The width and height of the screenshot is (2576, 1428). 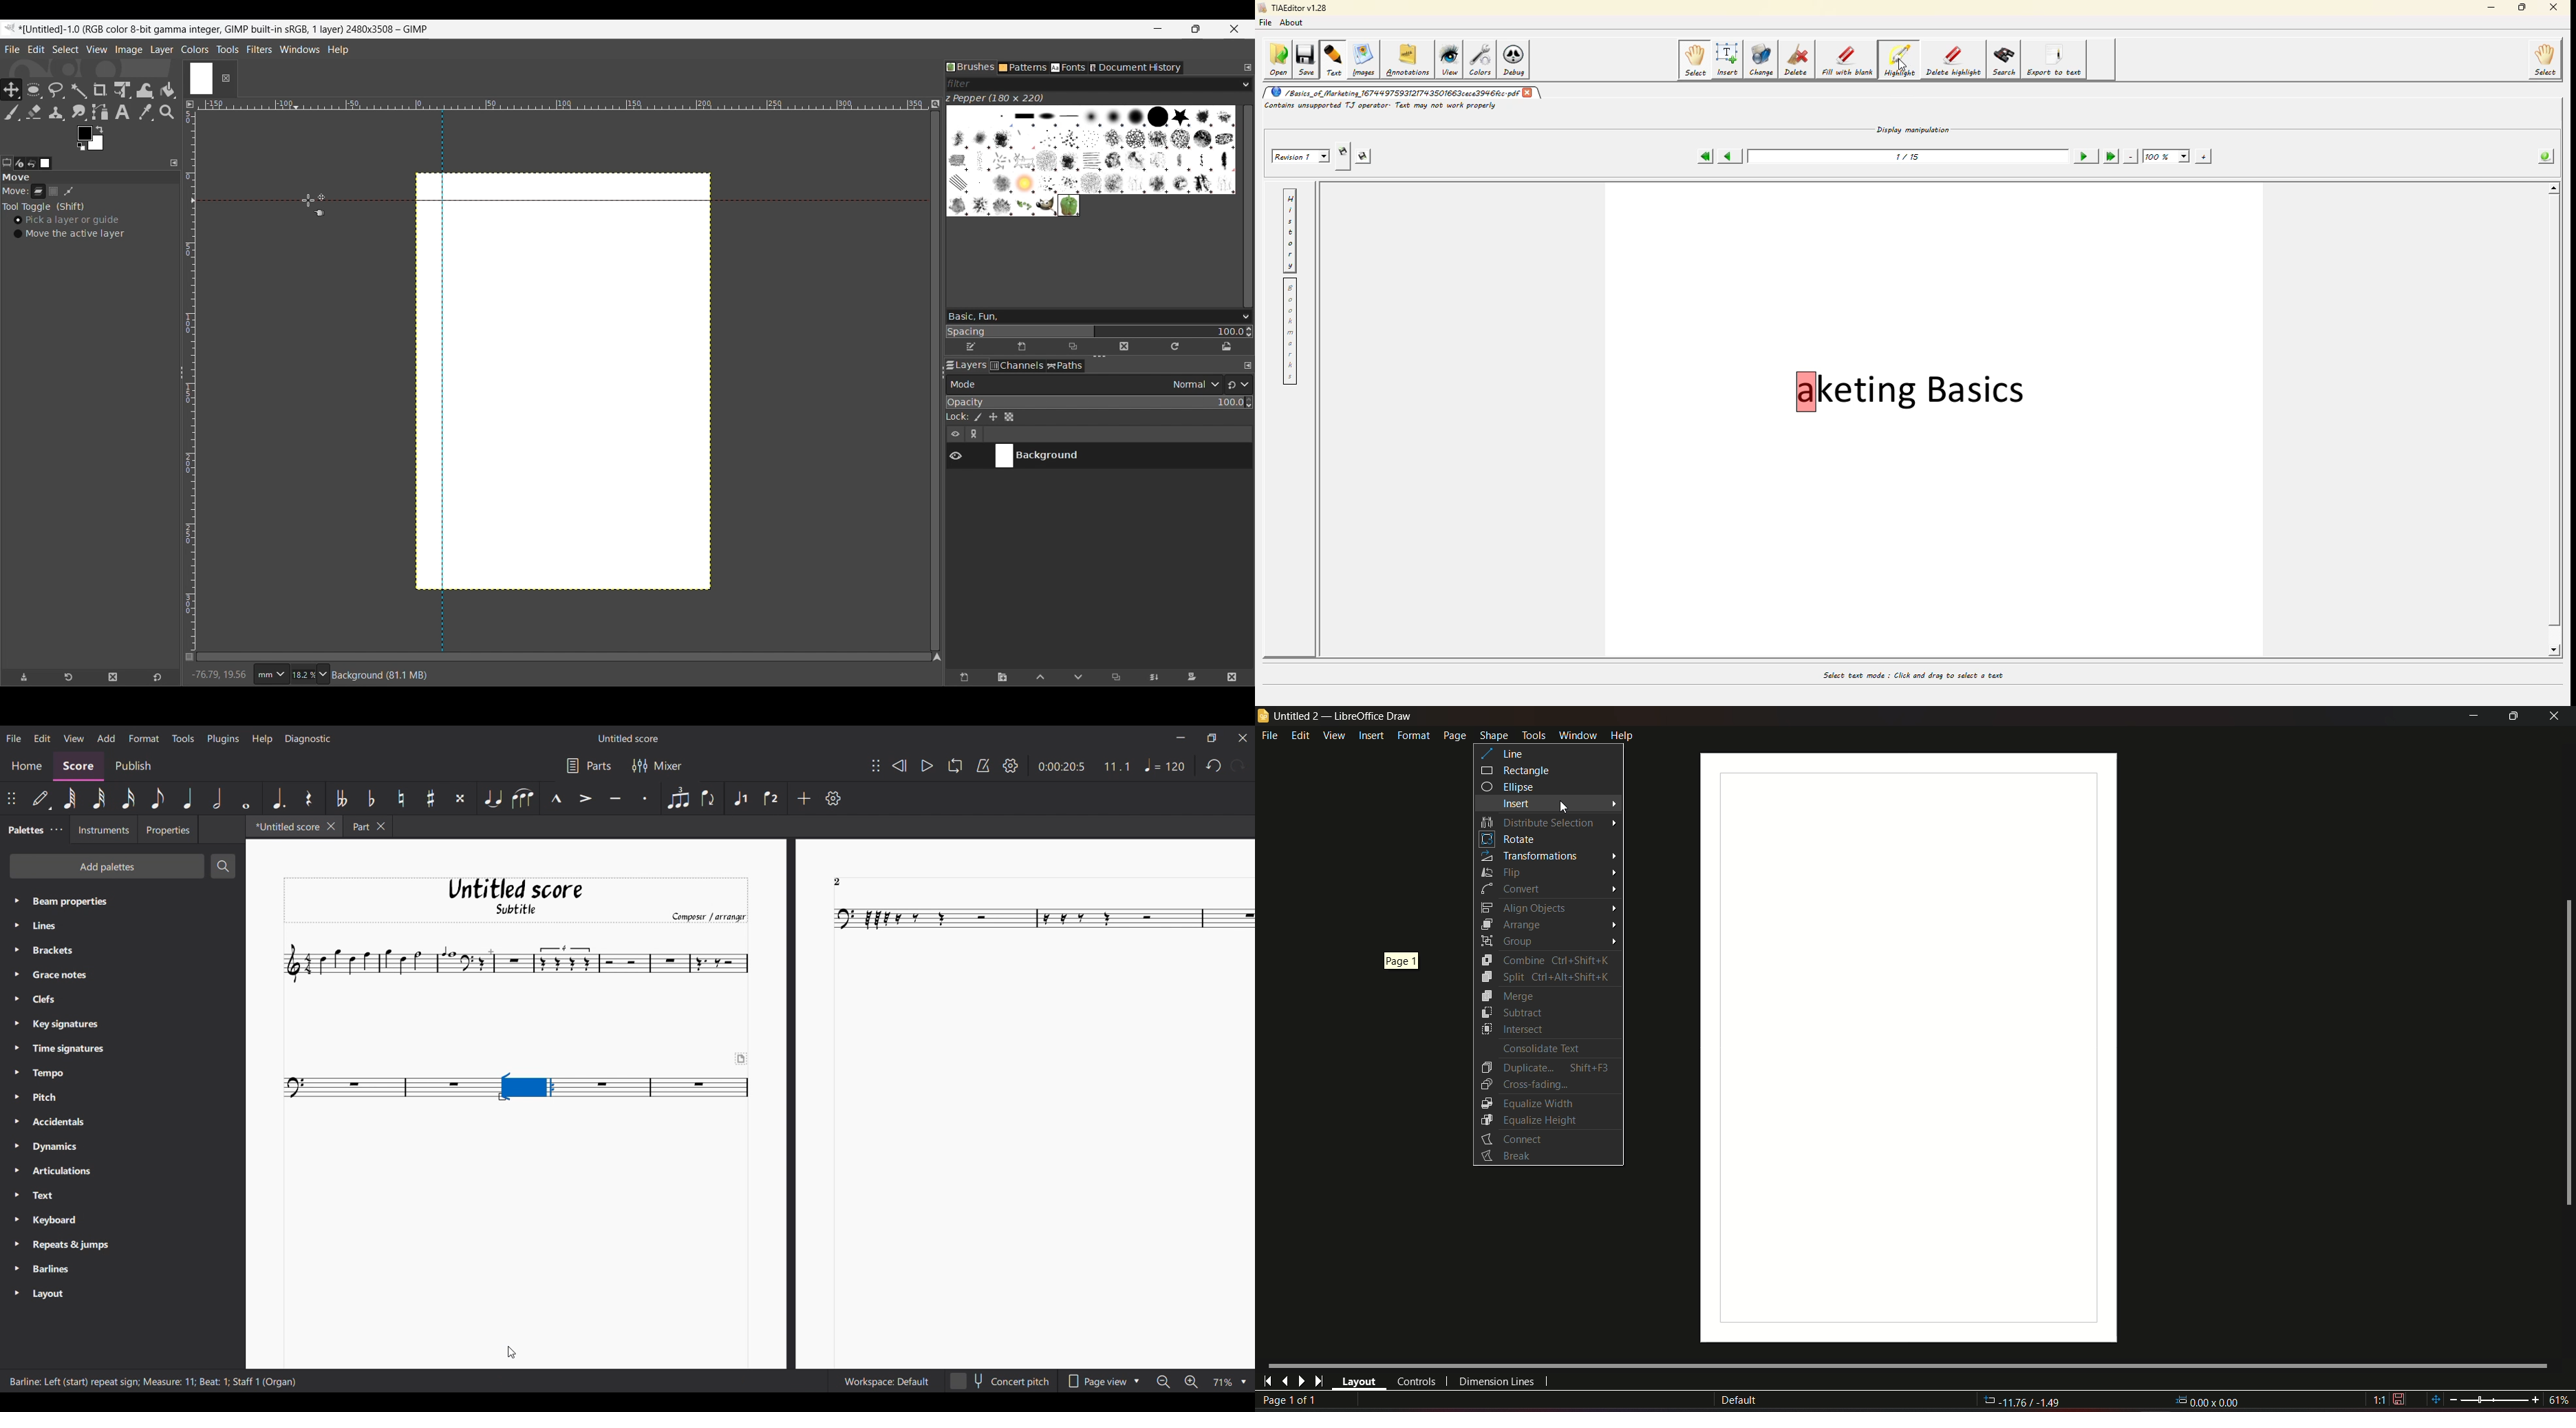 I want to click on Convert, so click(x=1511, y=888).